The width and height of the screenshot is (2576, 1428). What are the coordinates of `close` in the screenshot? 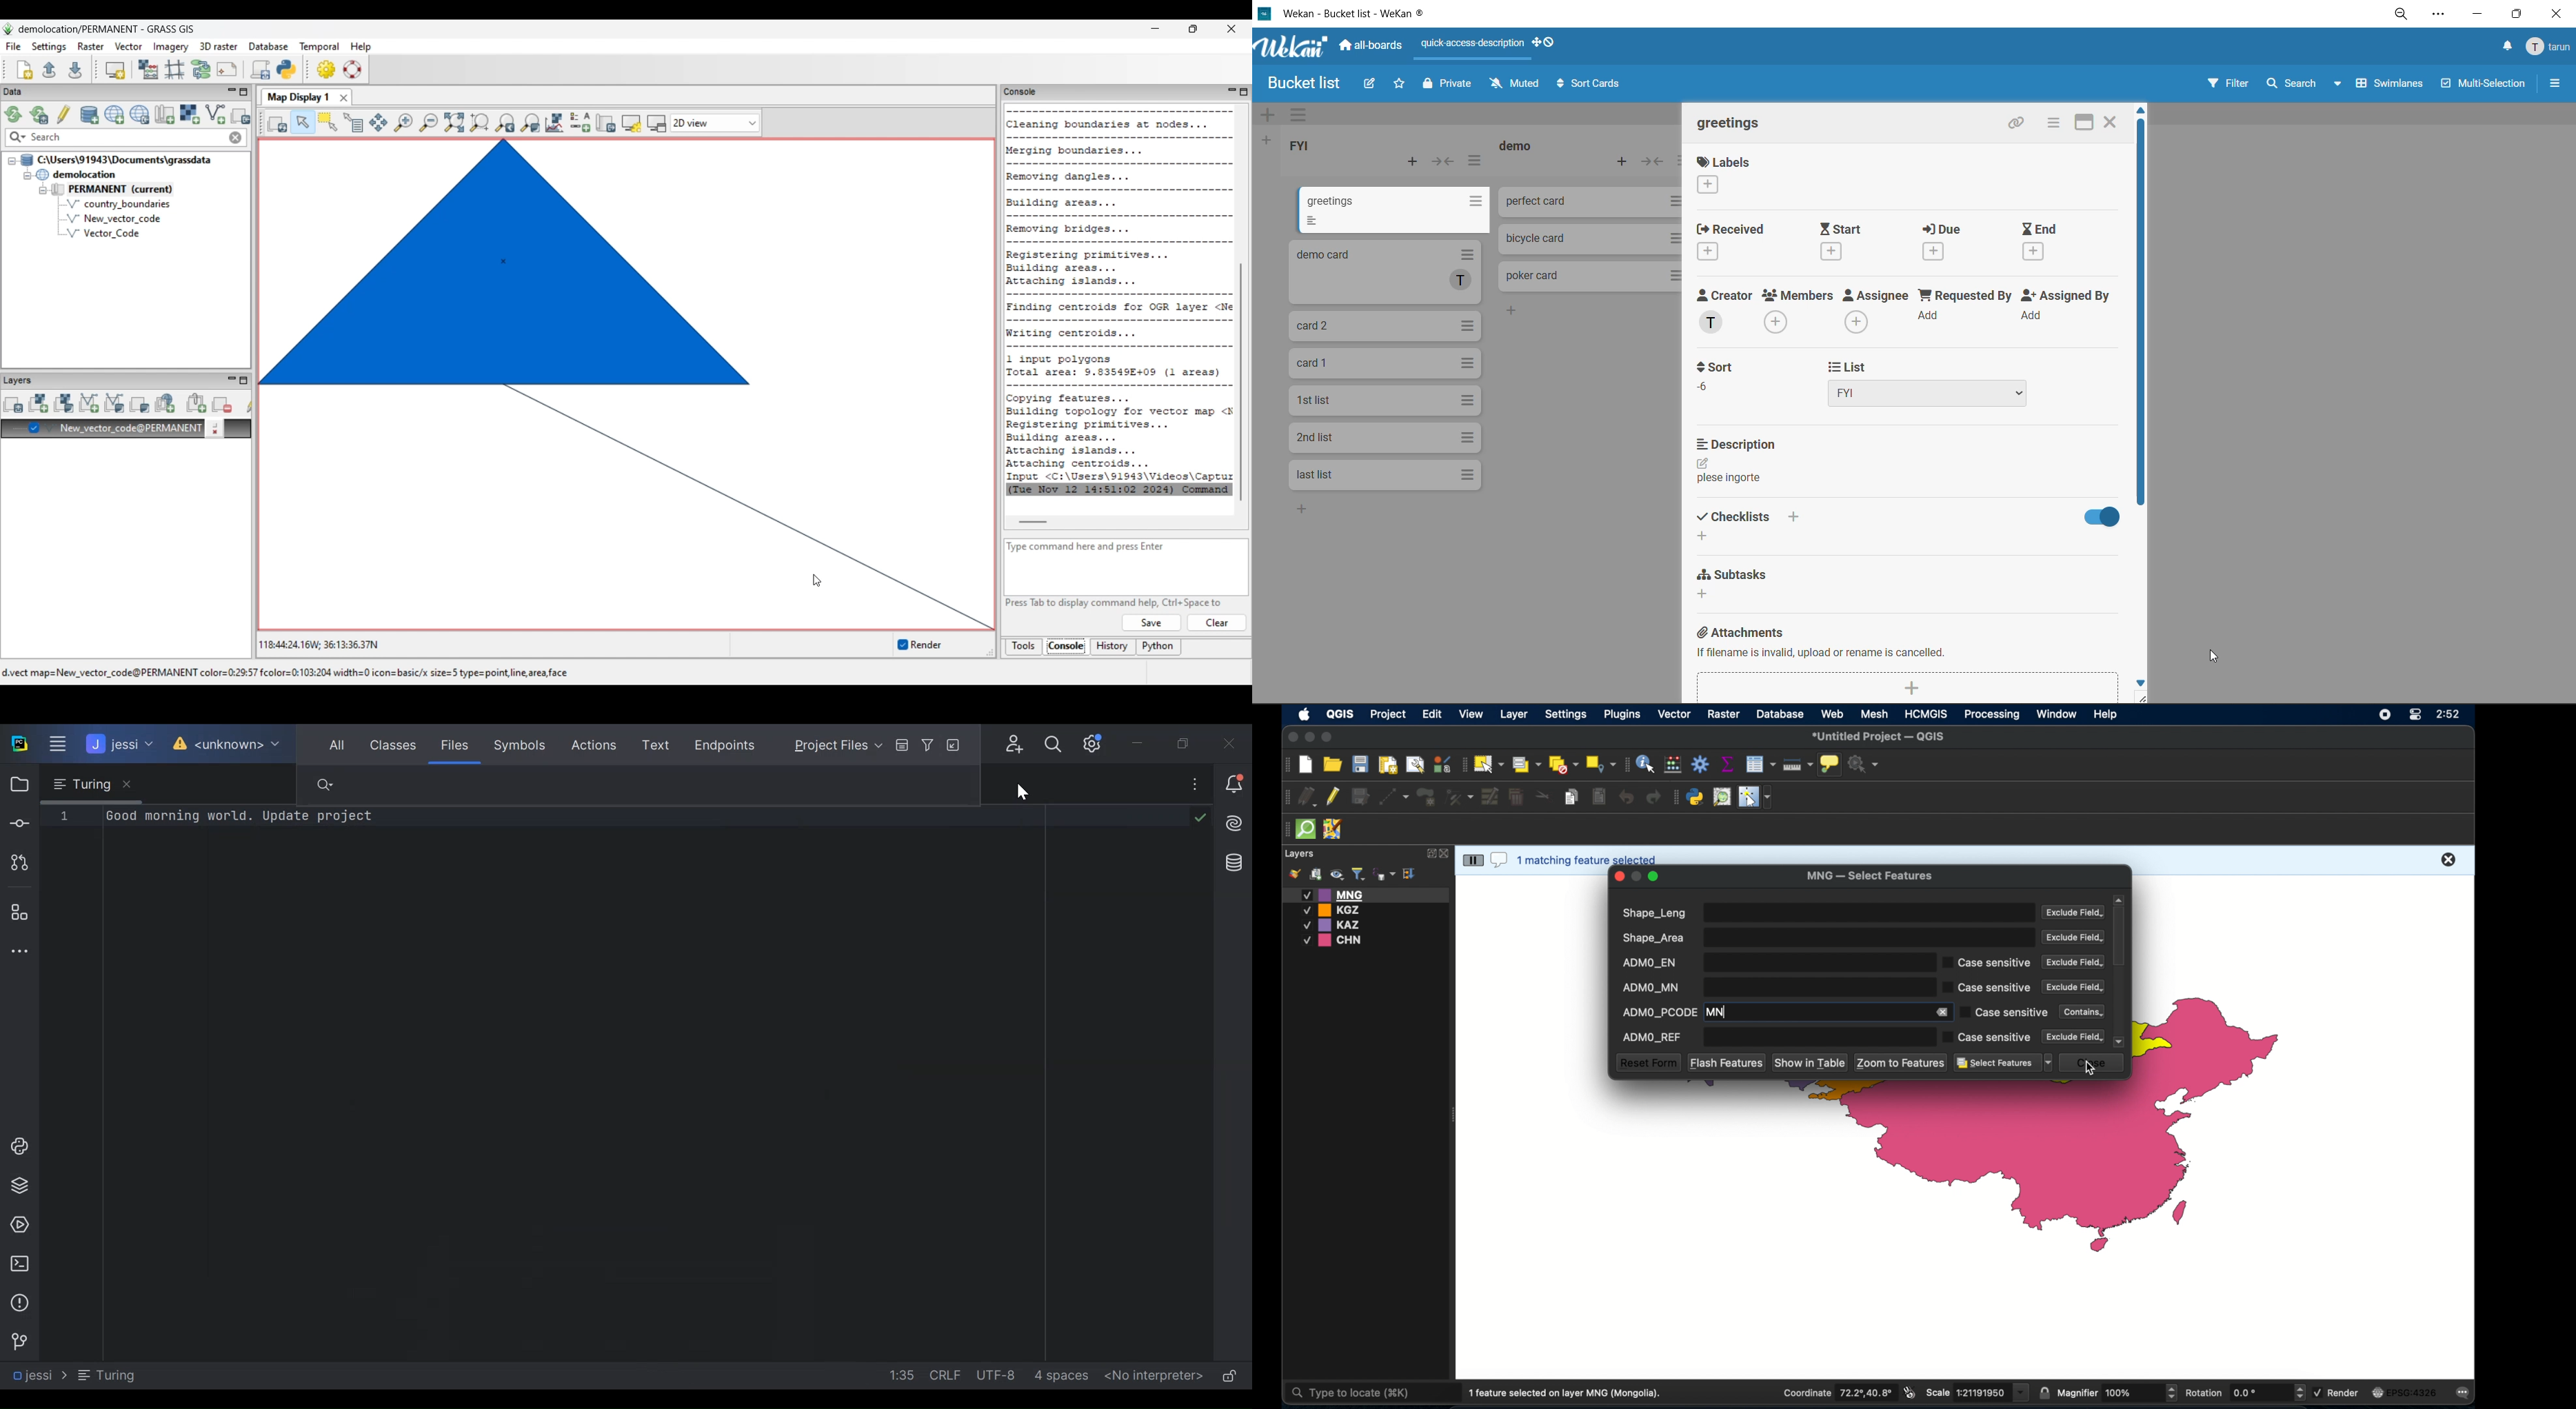 It's located at (1291, 736).